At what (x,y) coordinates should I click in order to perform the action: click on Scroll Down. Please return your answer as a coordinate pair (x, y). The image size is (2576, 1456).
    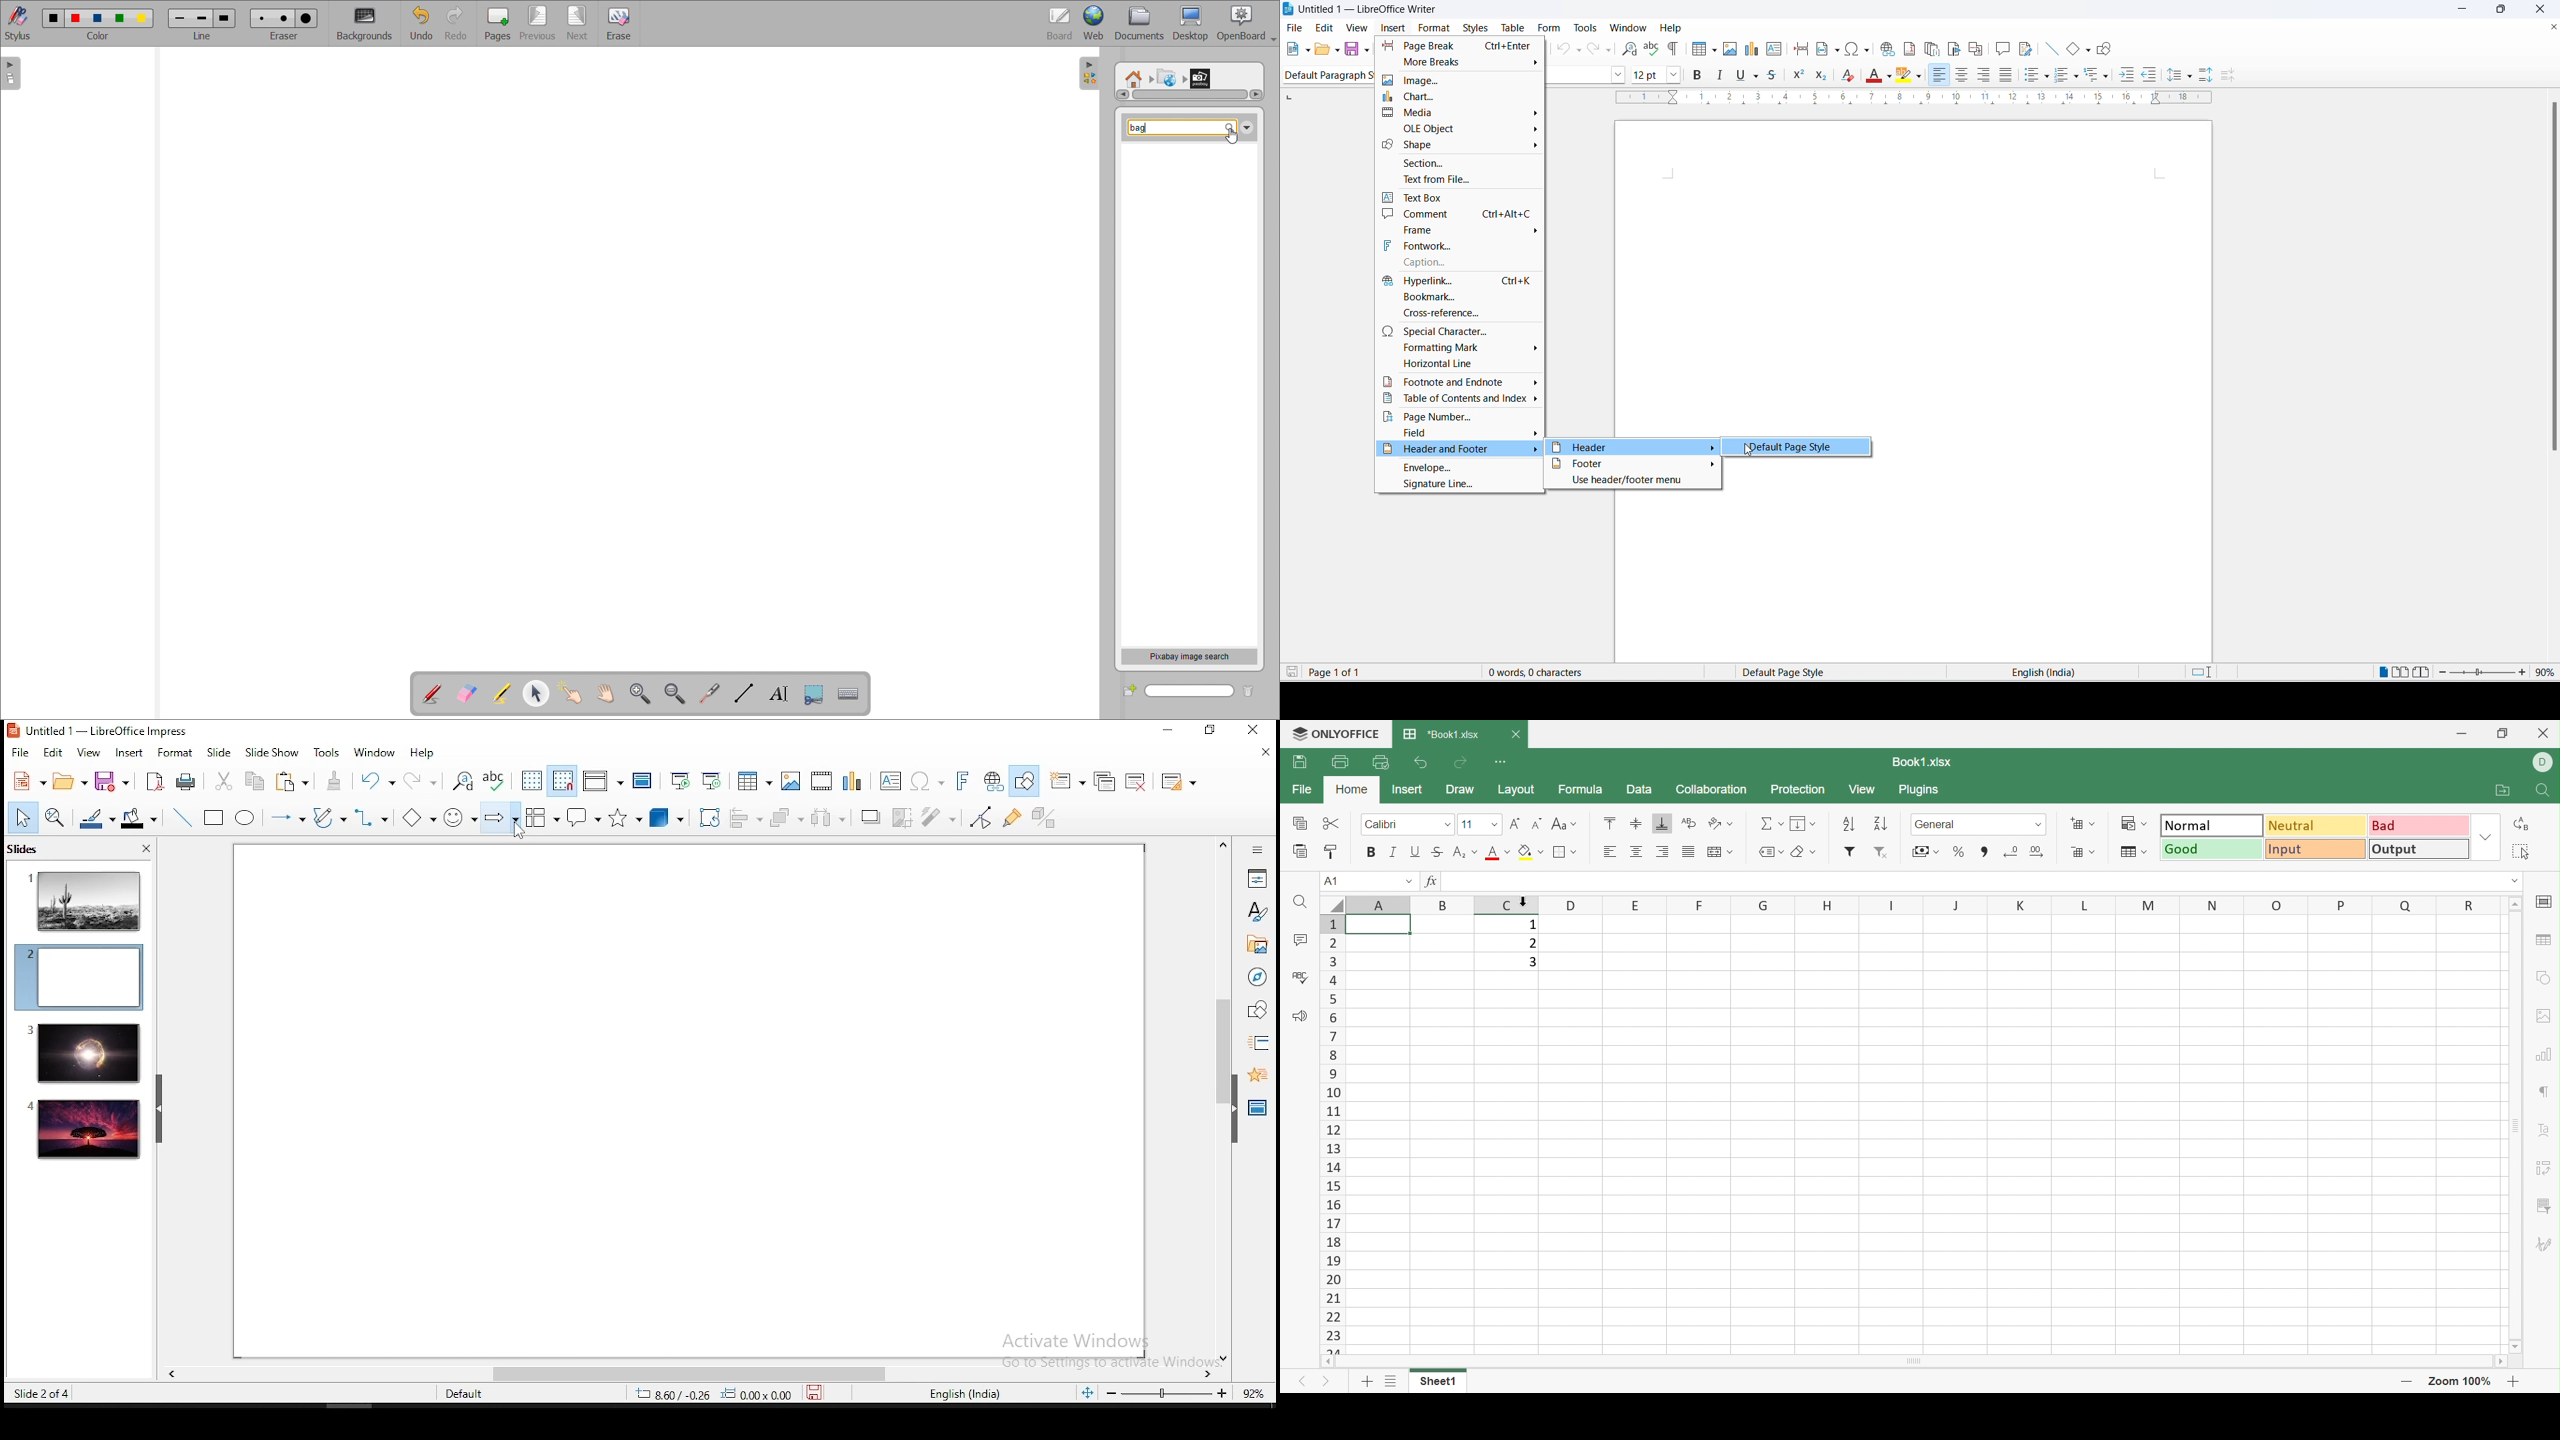
    Looking at the image, I should click on (2518, 1348).